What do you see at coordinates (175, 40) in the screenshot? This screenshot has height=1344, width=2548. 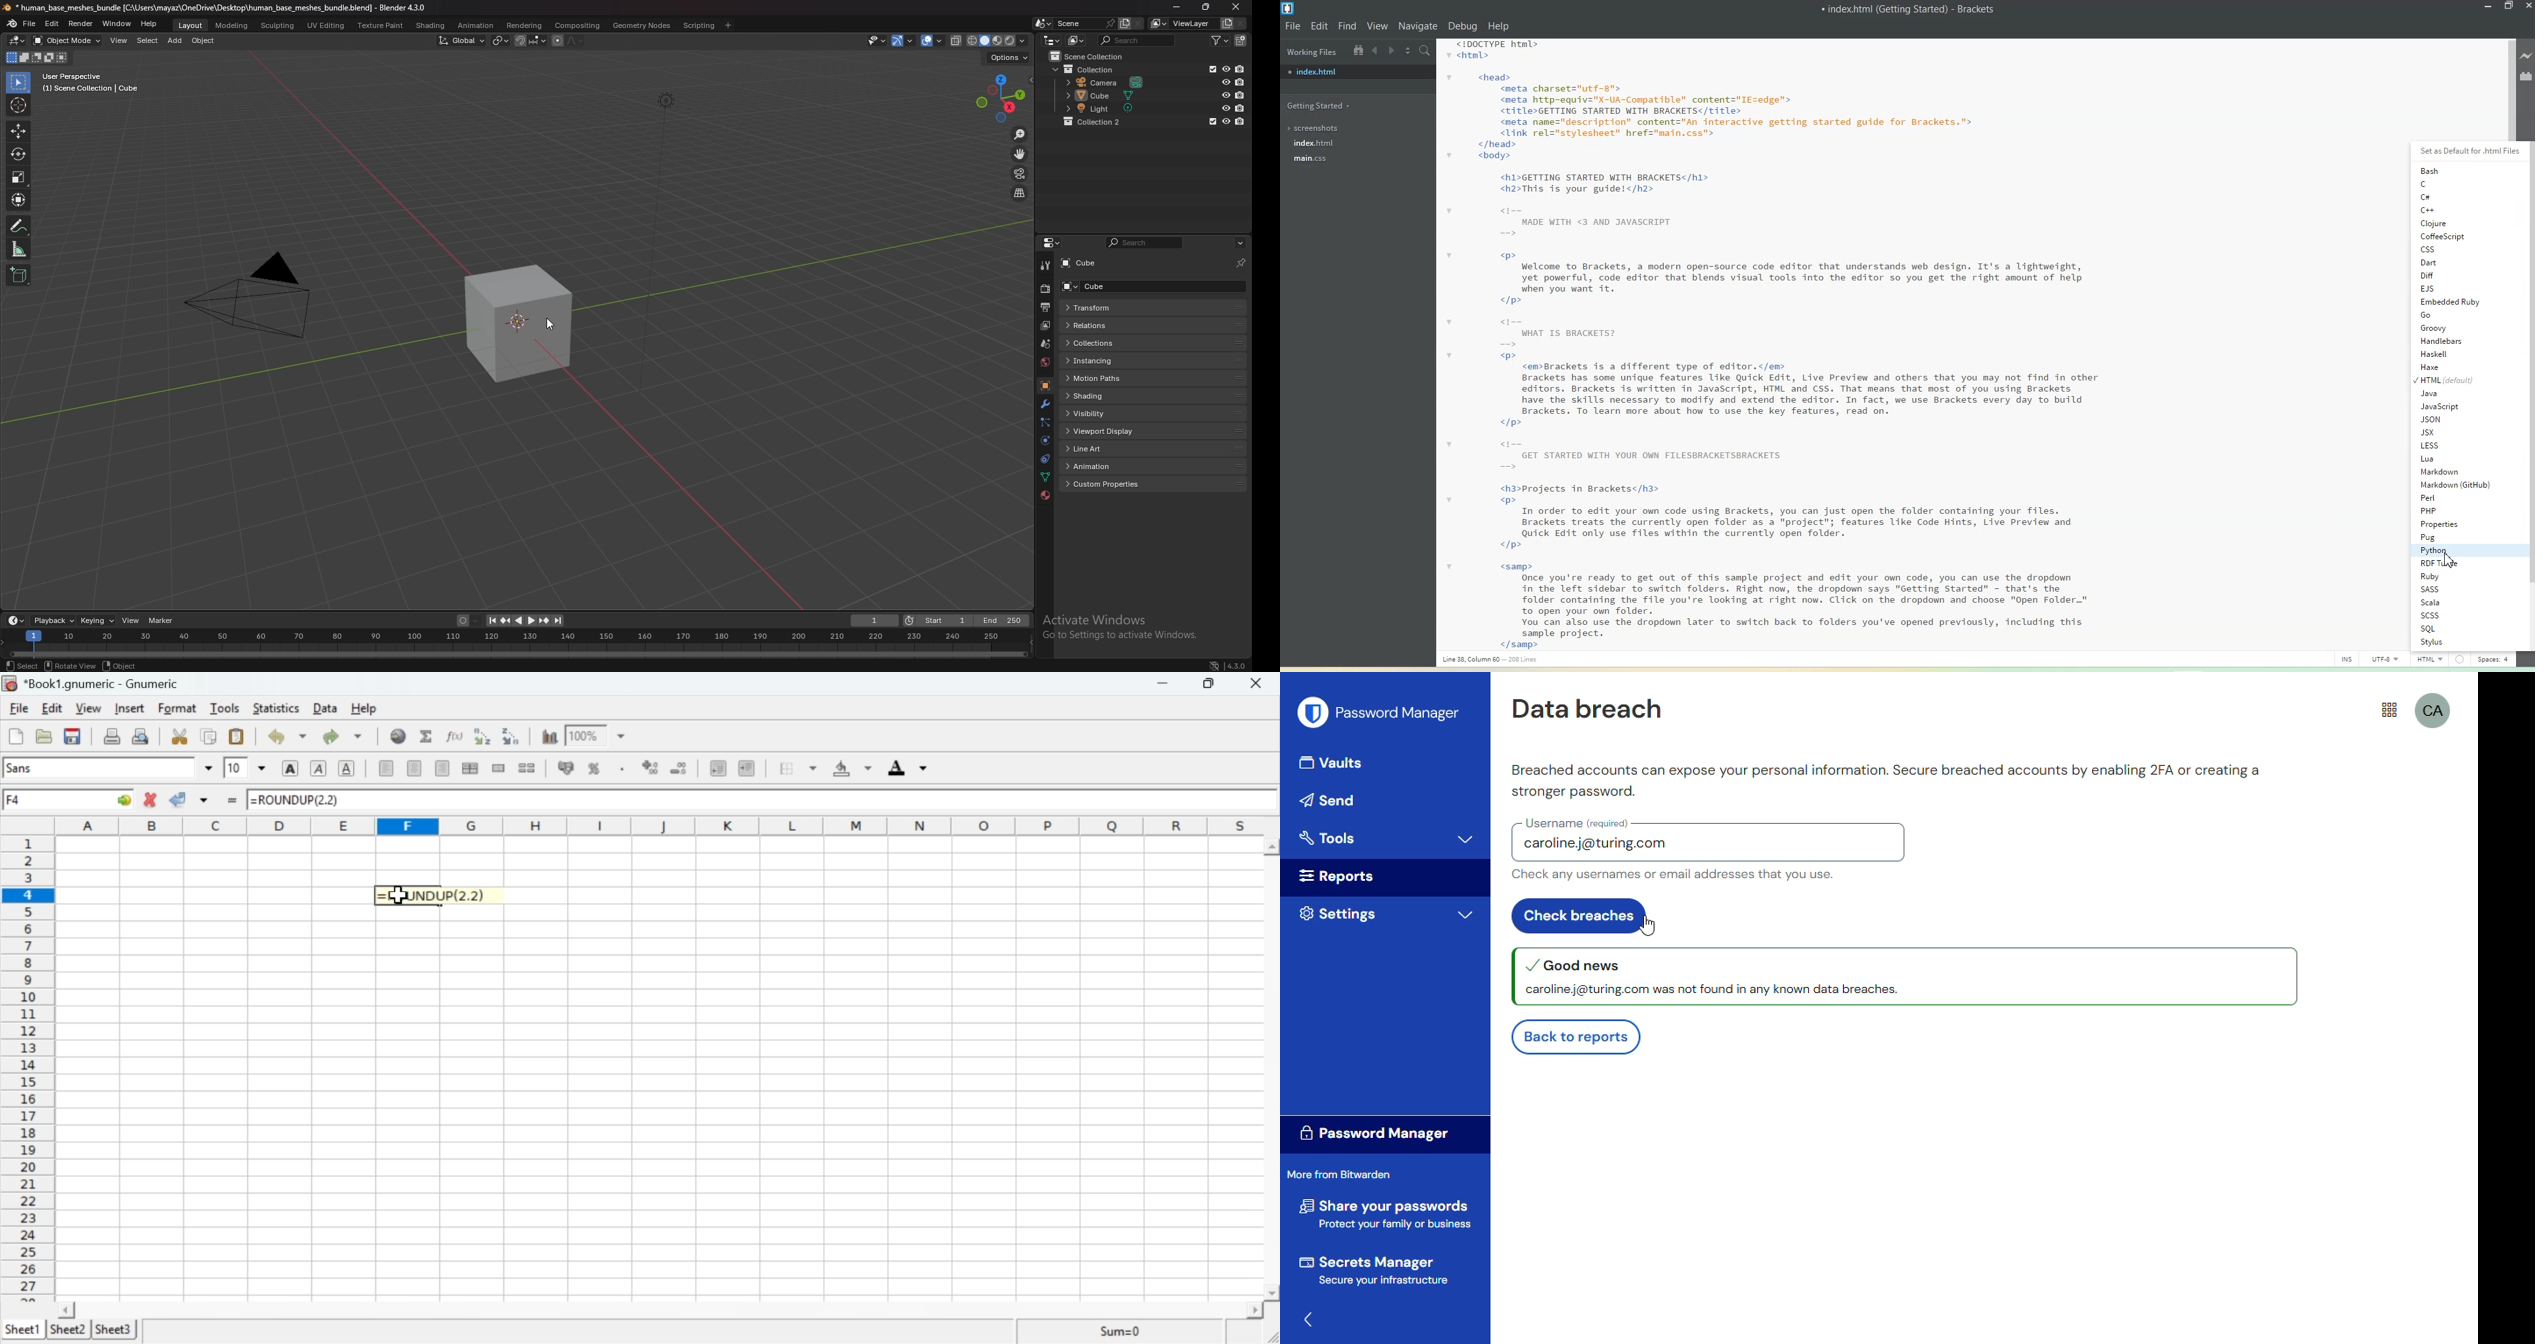 I see `add` at bounding box center [175, 40].